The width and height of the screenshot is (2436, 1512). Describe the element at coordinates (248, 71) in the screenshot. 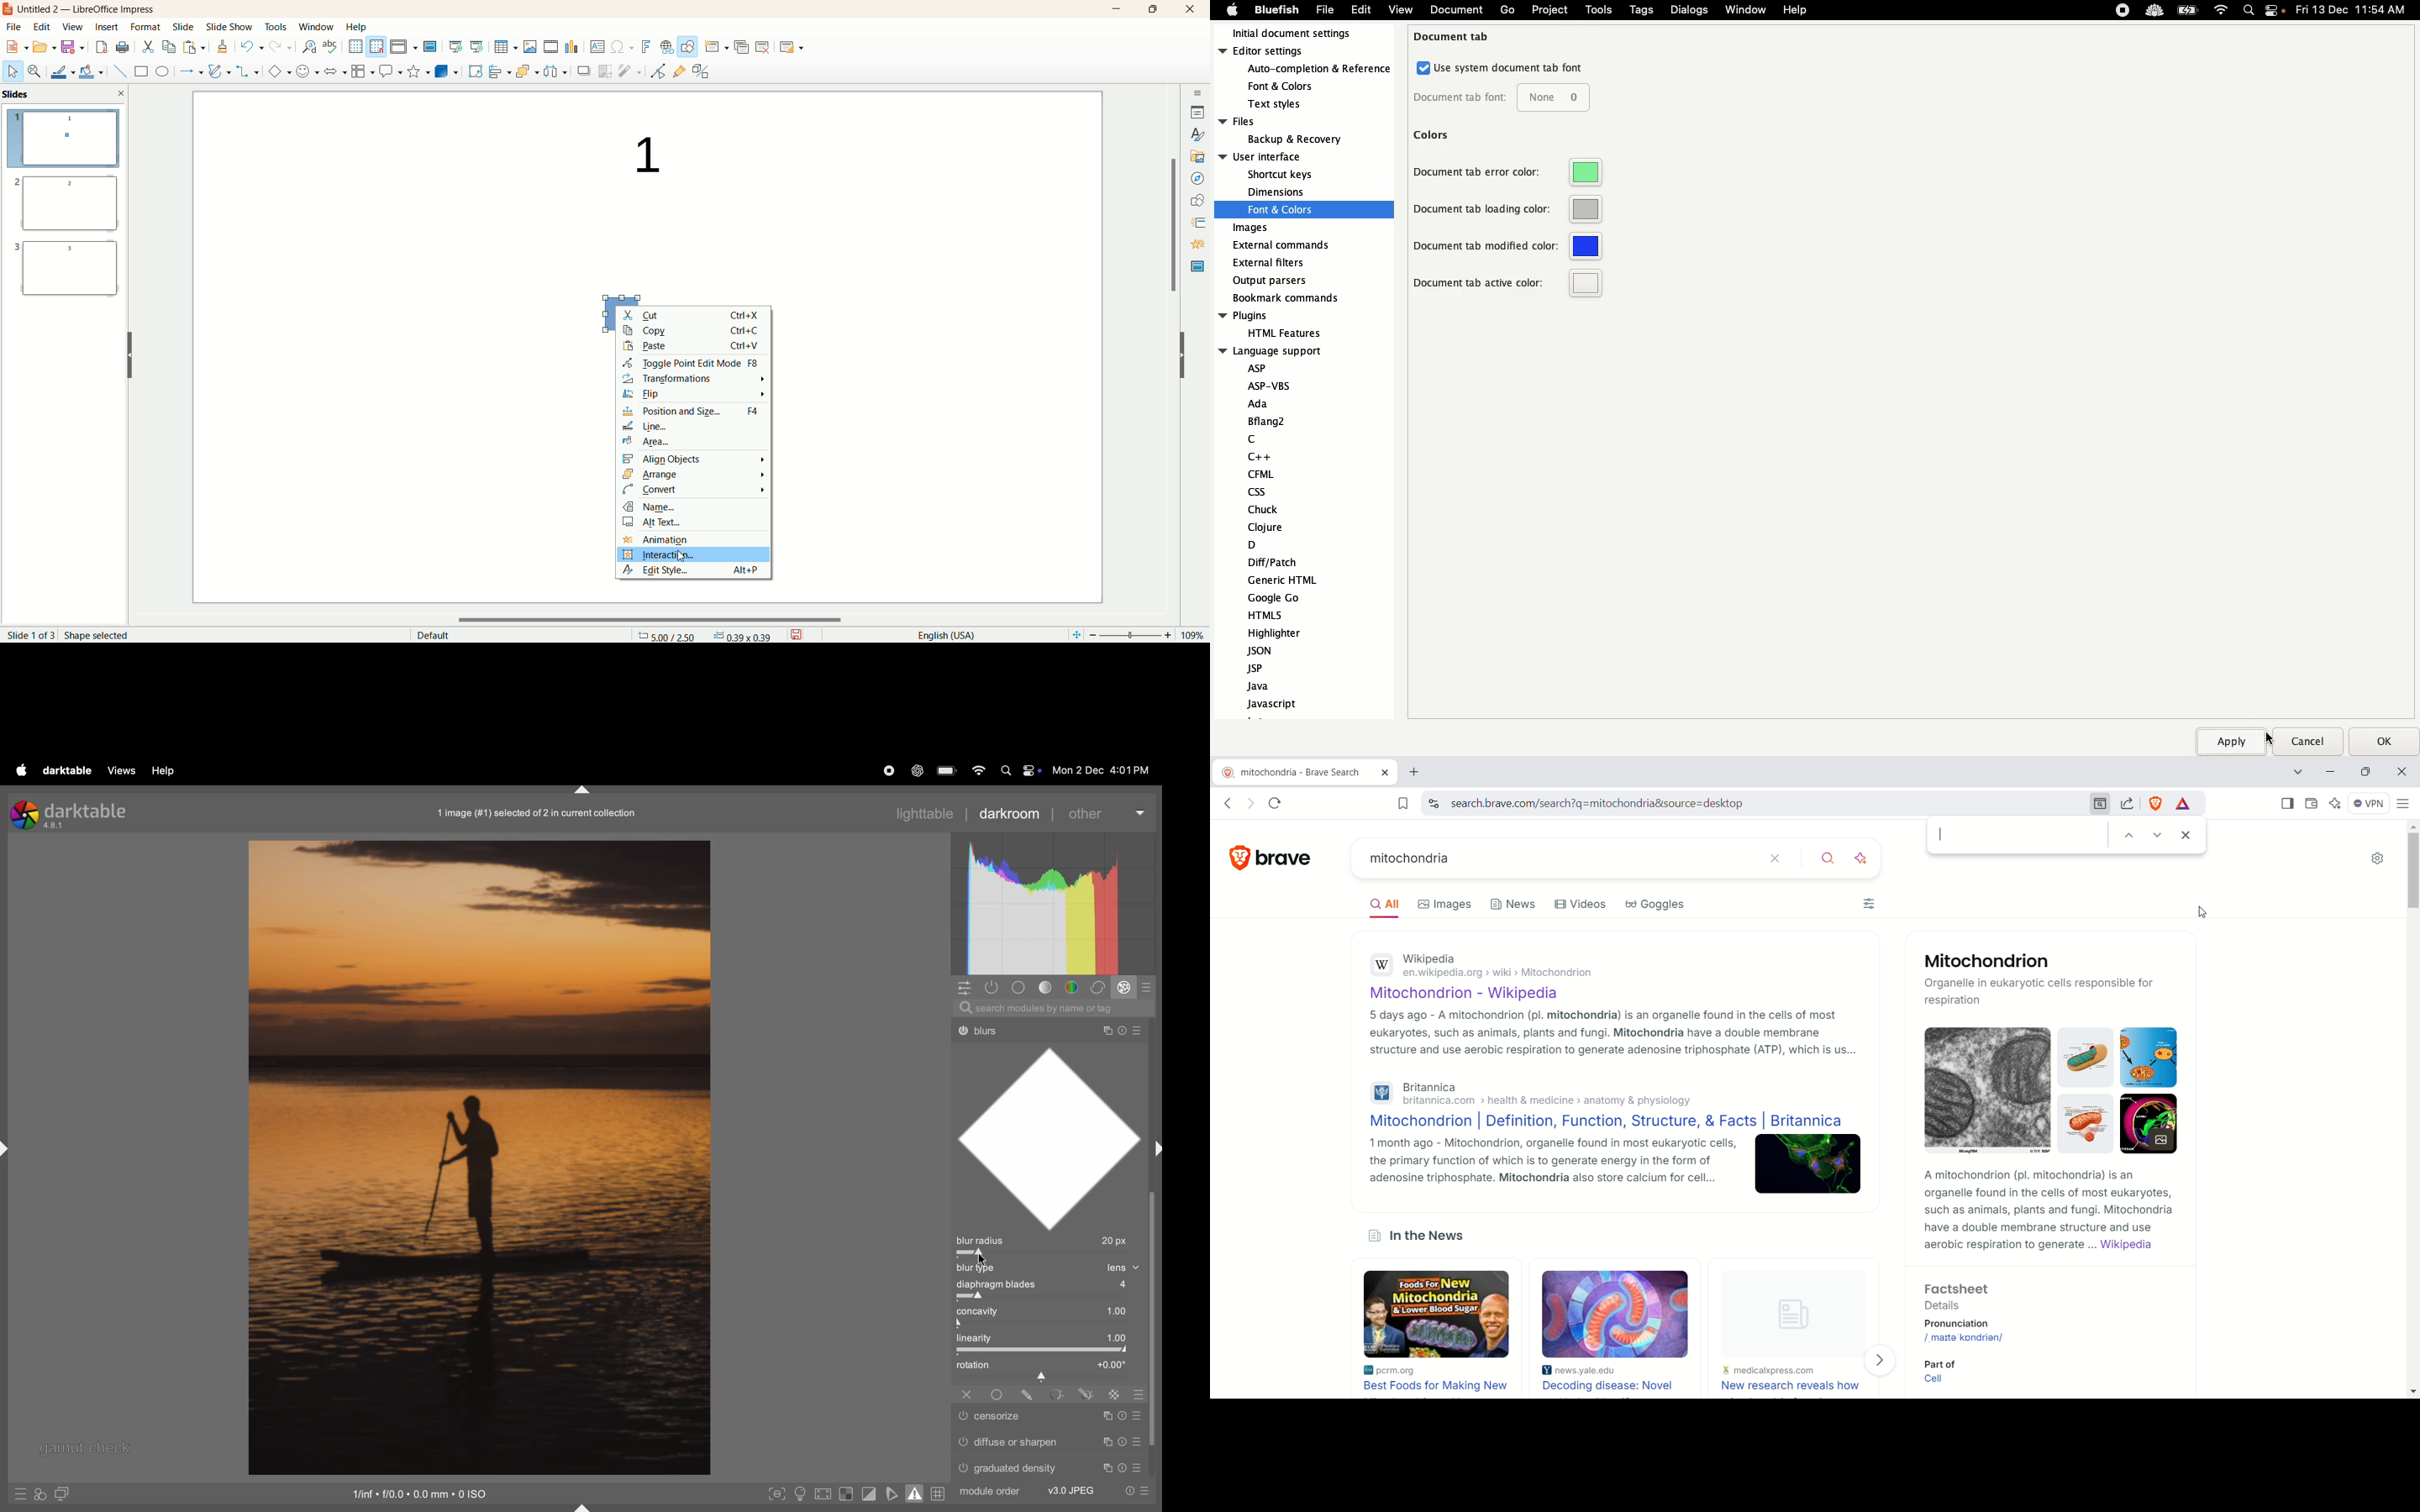

I see `connectors` at that location.